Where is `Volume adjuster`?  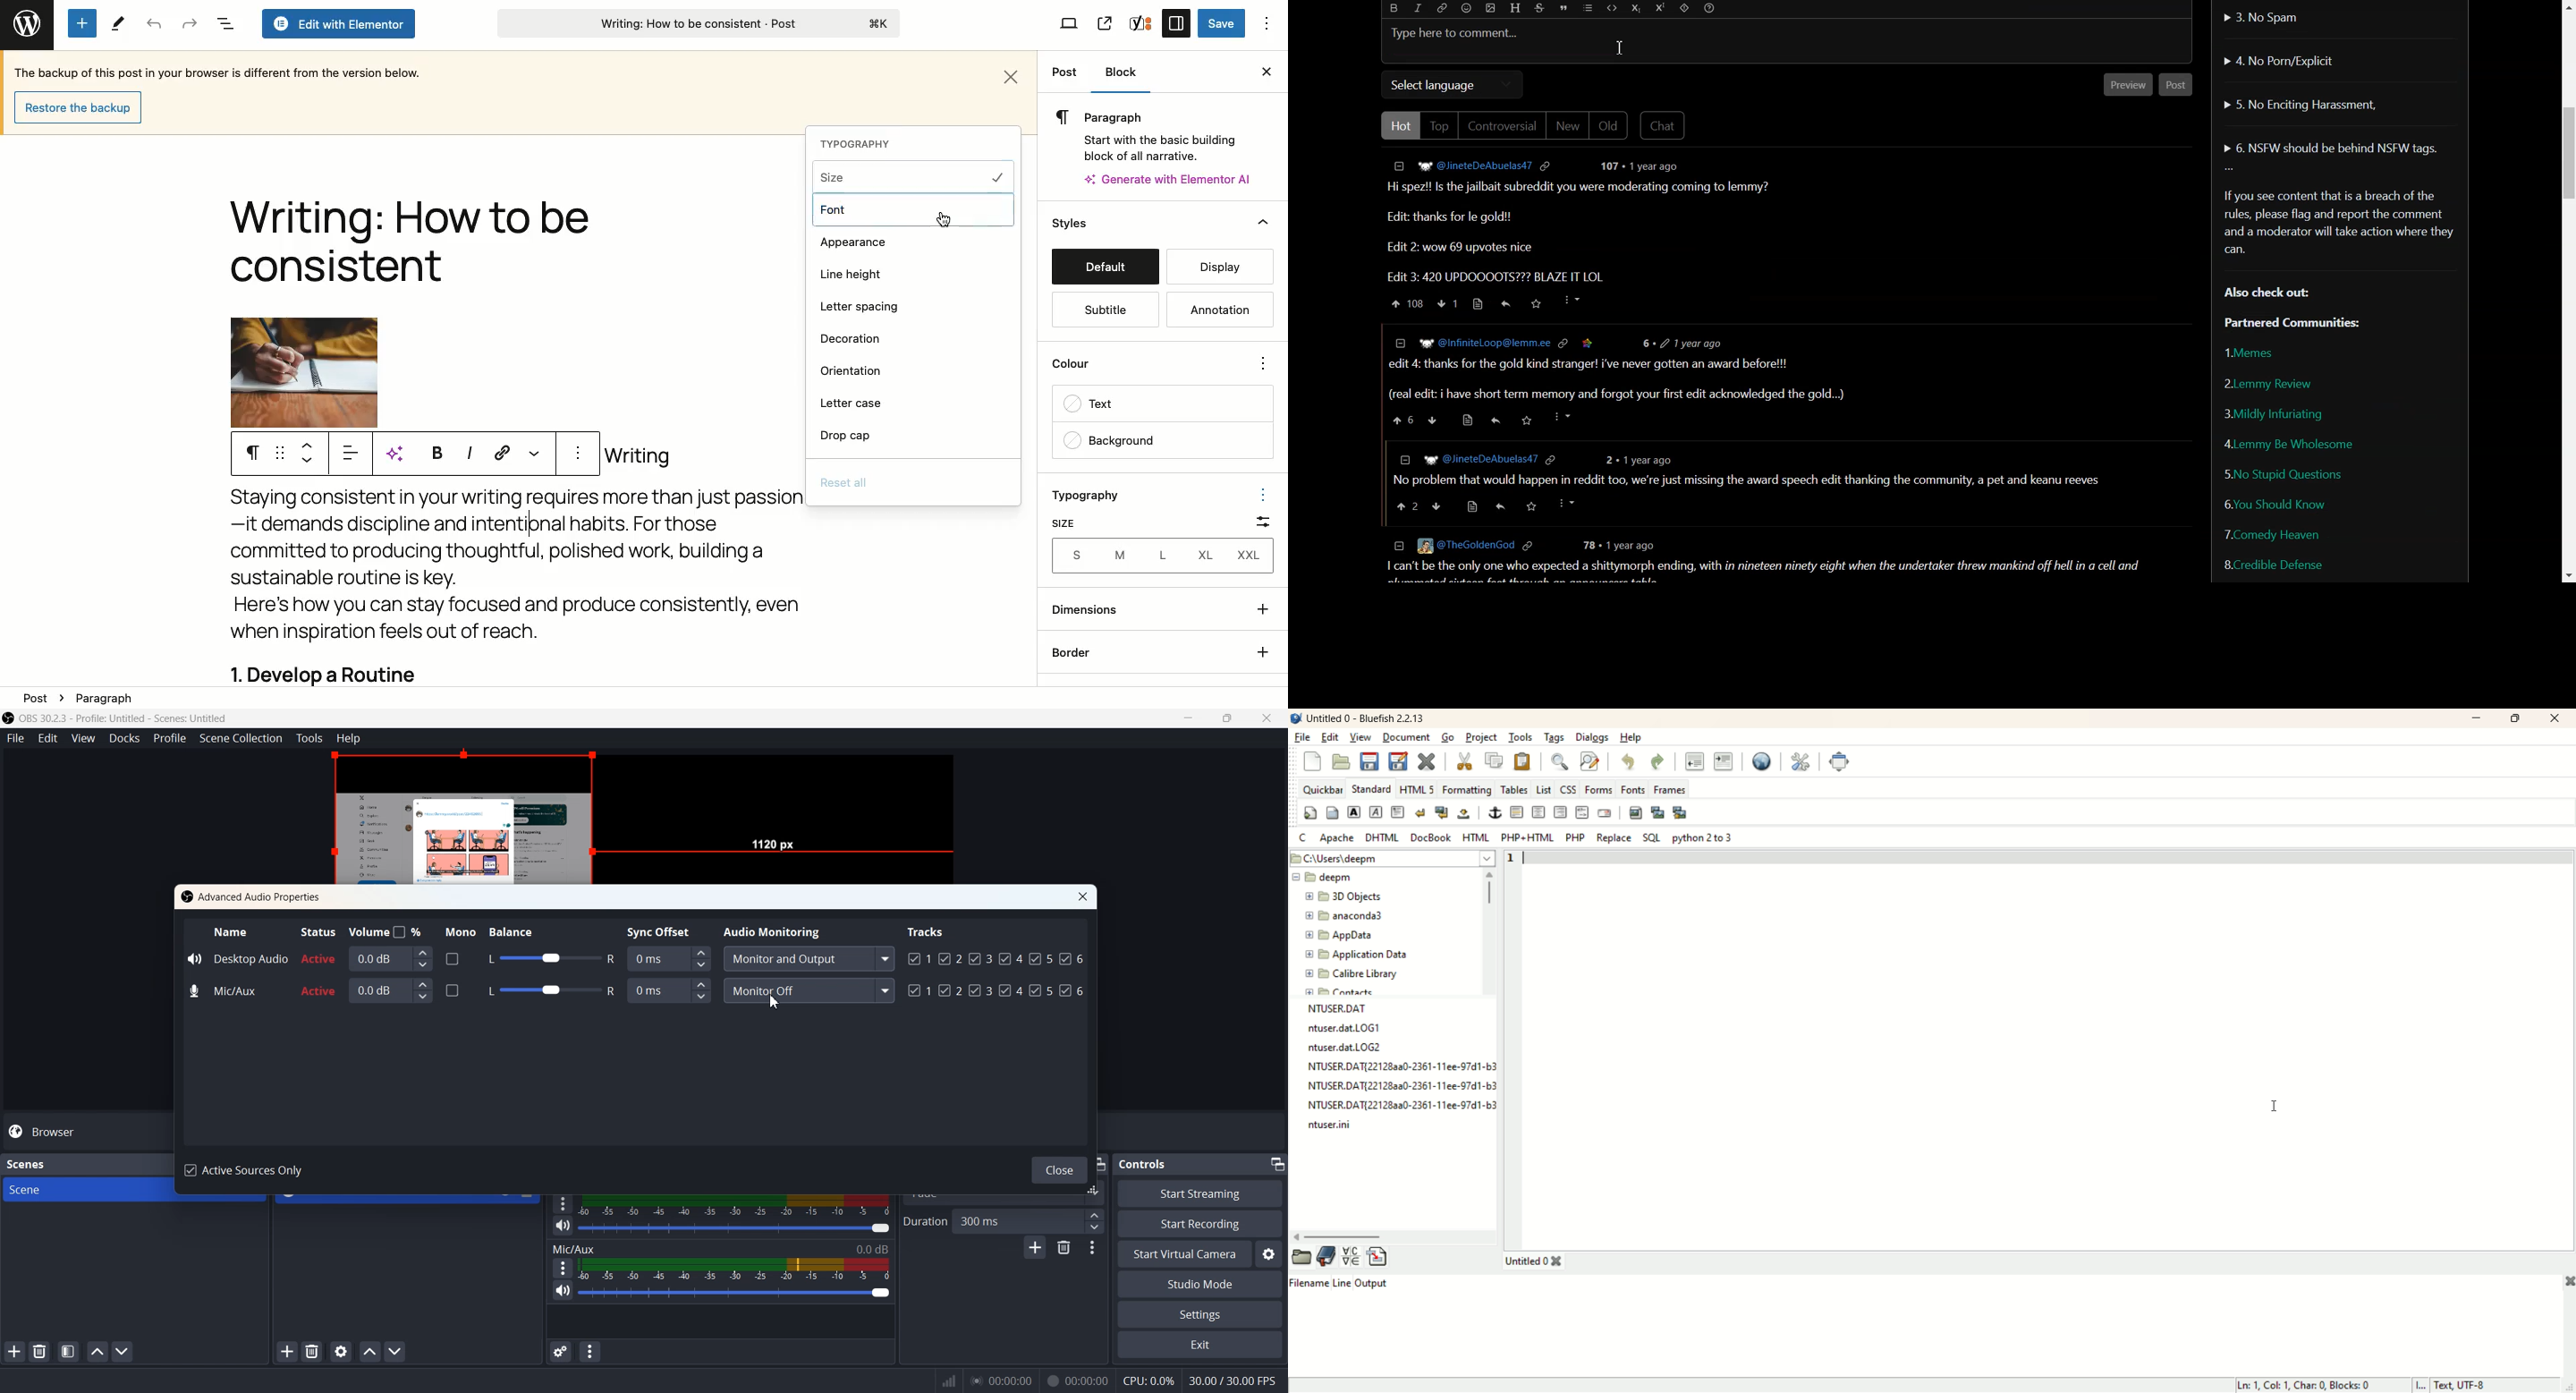
Volume adjuster is located at coordinates (737, 1227).